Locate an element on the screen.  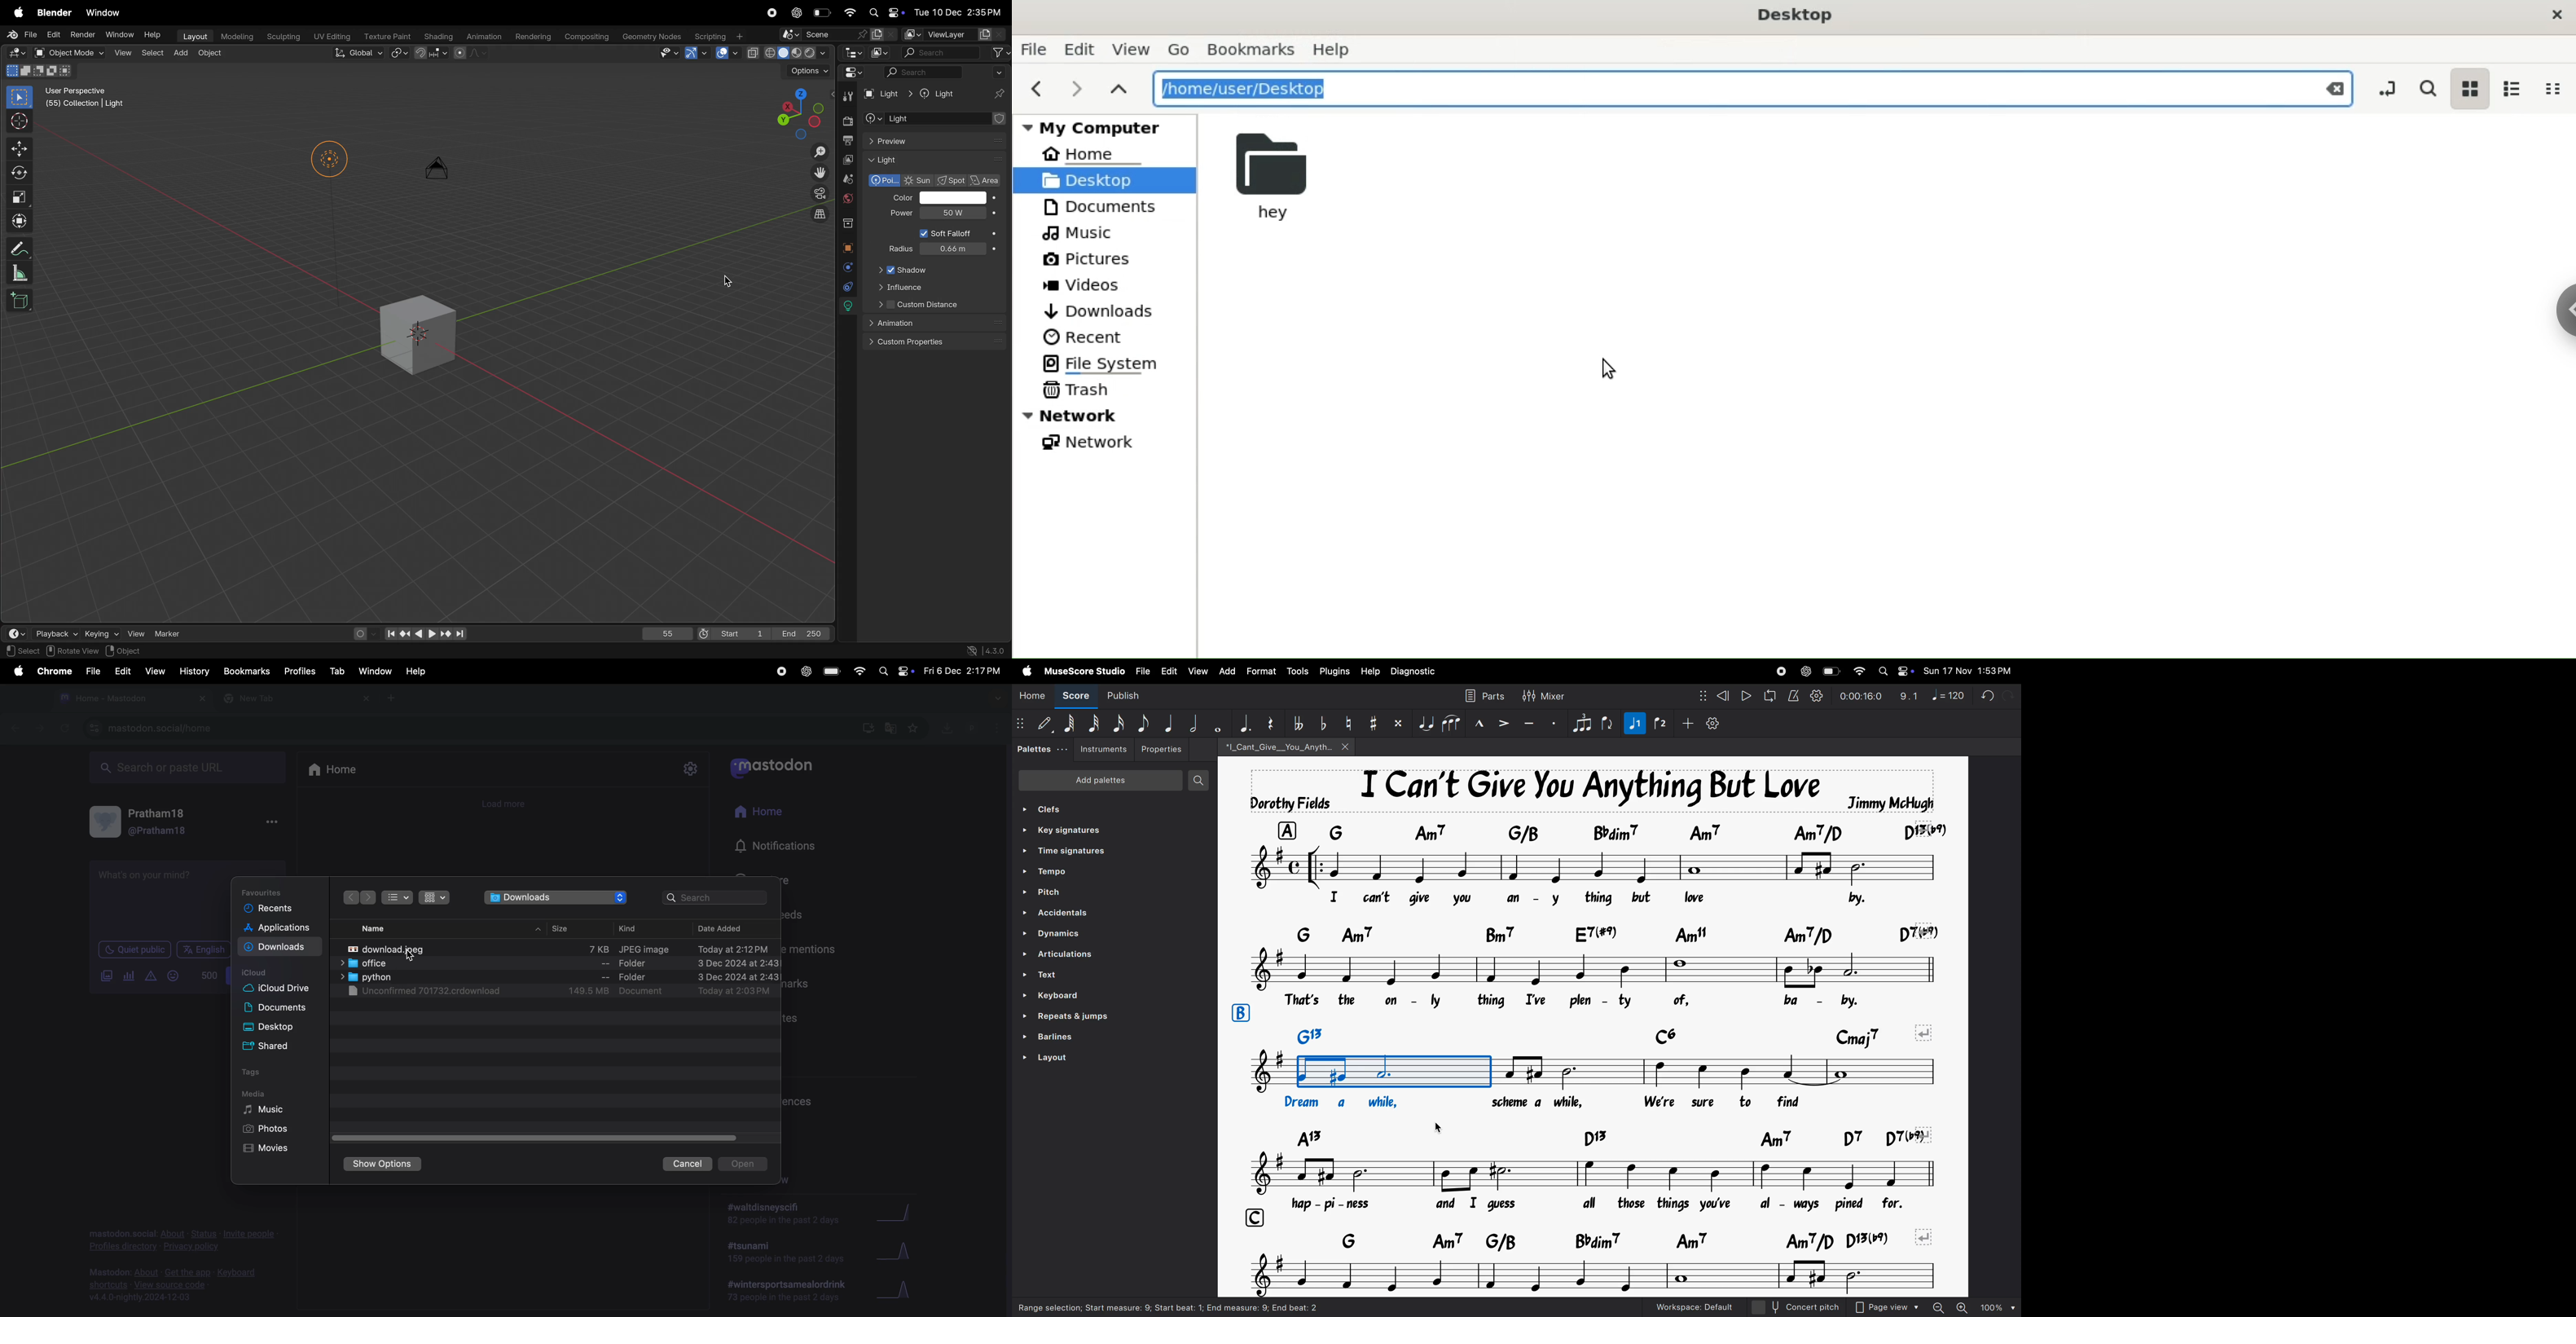
office folder is located at coordinates (556, 963).